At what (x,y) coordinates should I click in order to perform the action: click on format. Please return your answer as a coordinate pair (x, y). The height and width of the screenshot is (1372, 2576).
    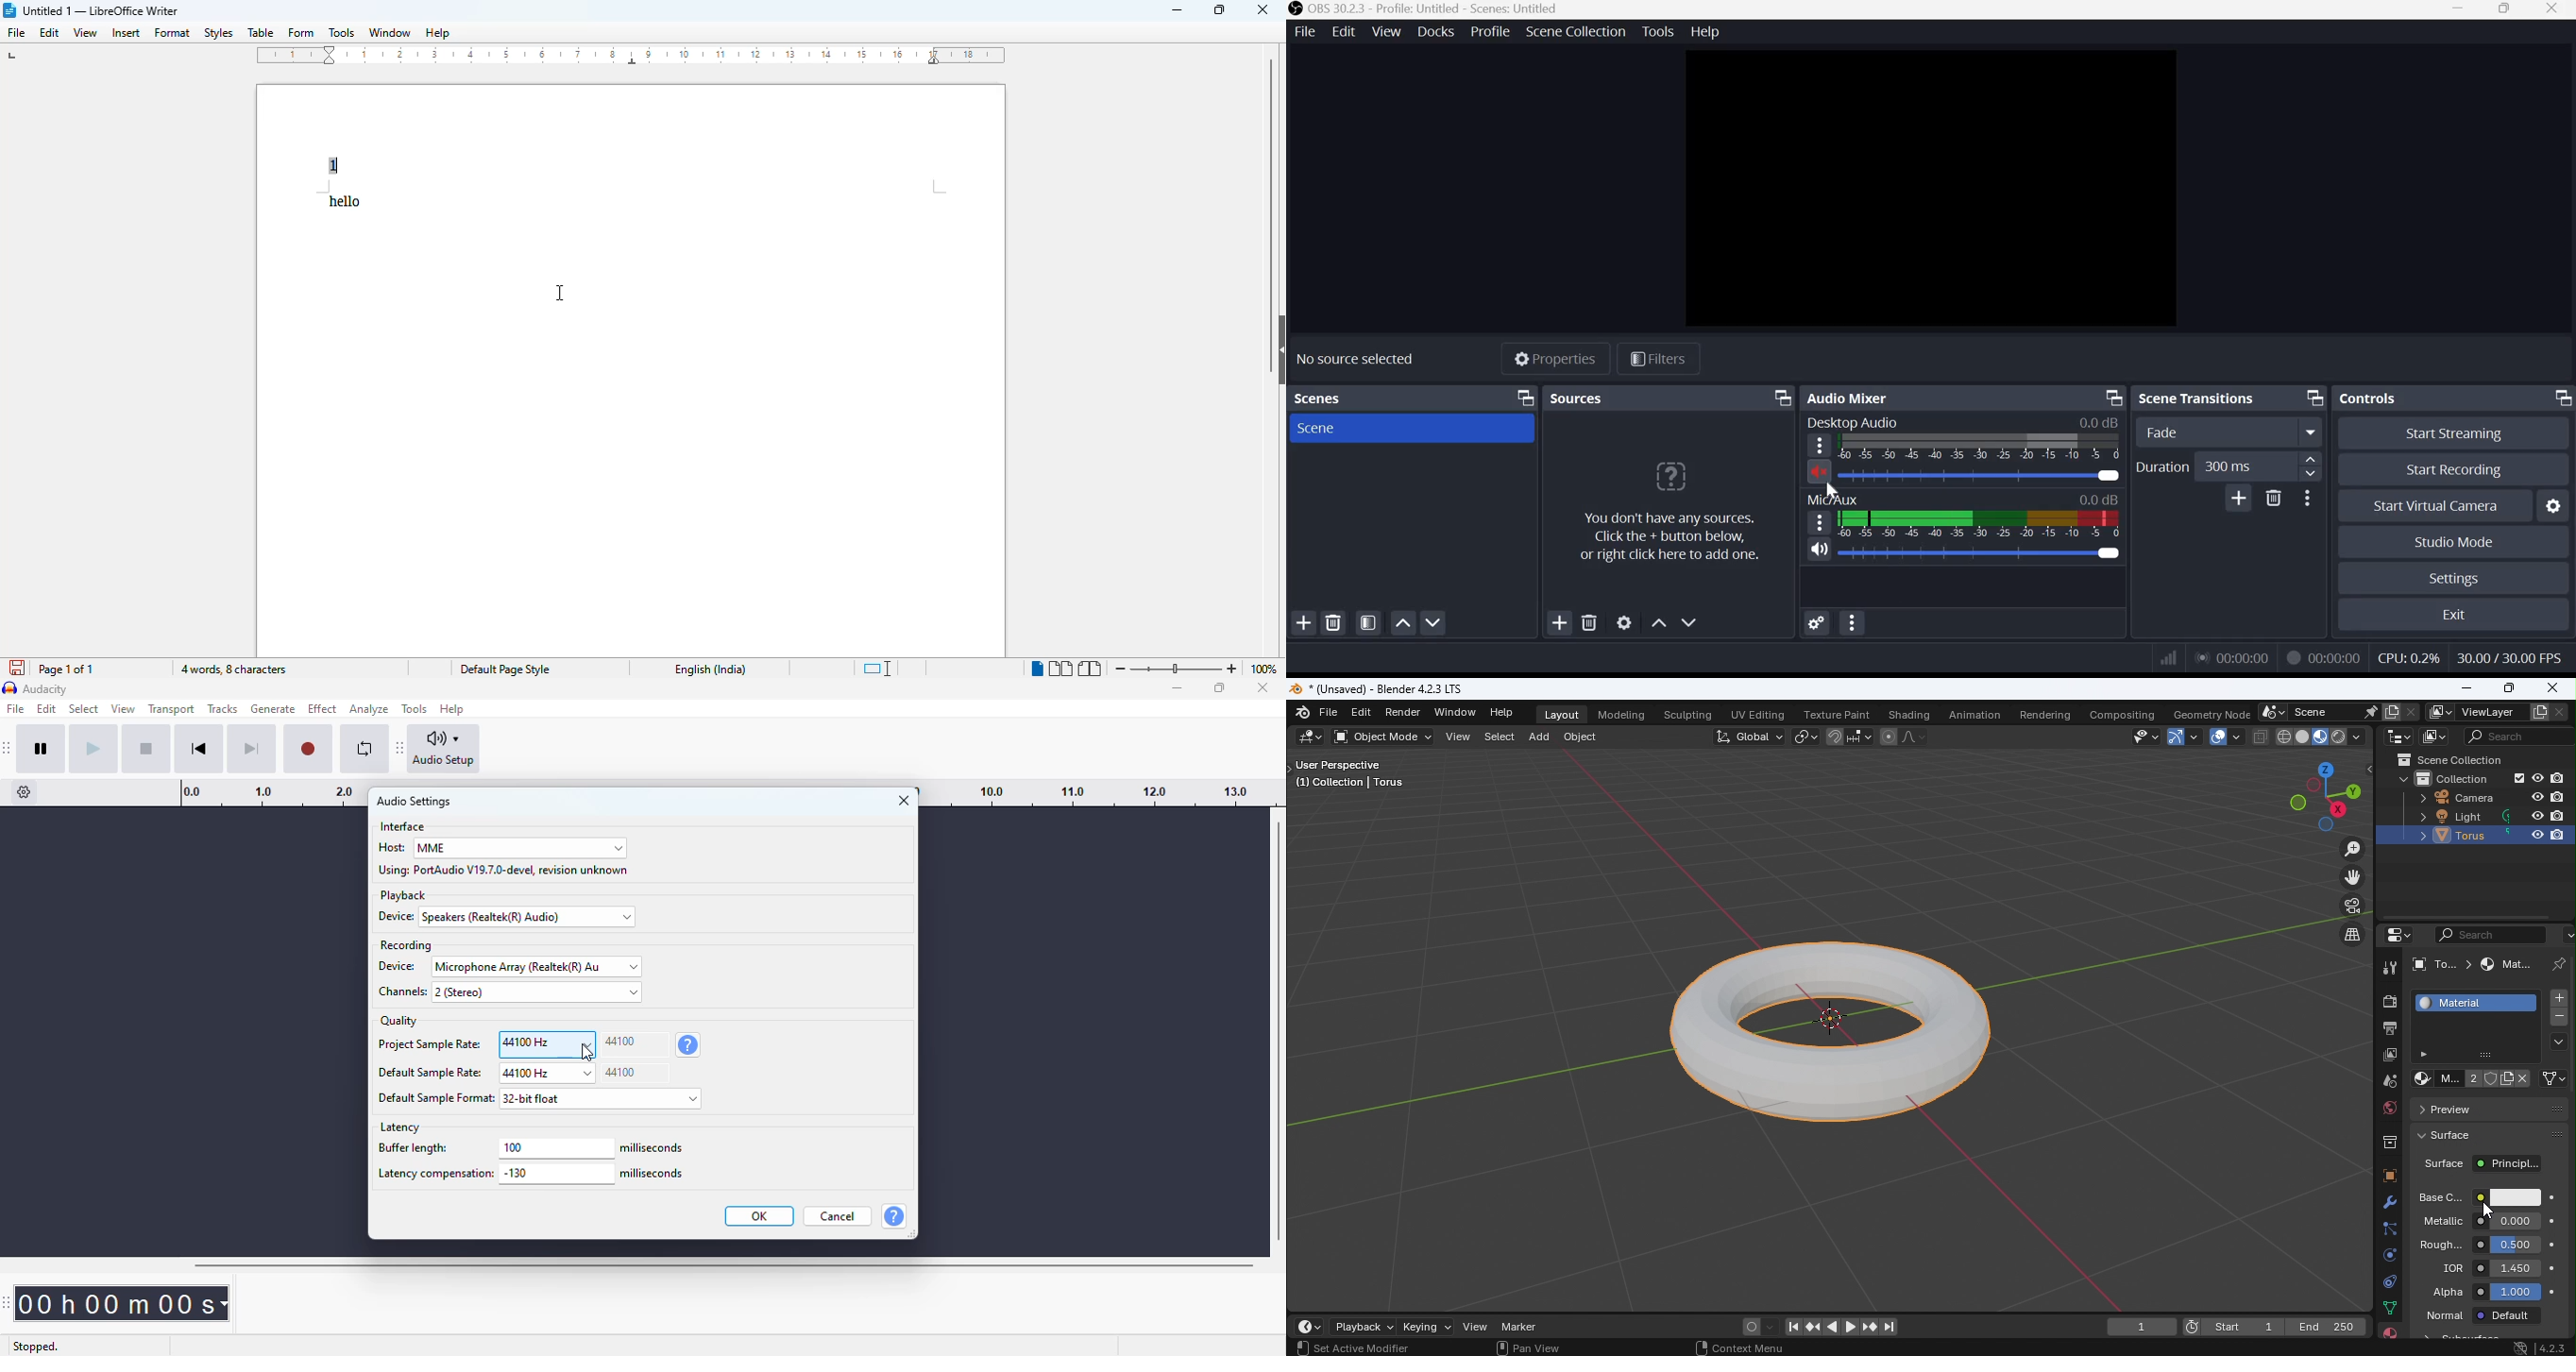
    Looking at the image, I should click on (173, 33).